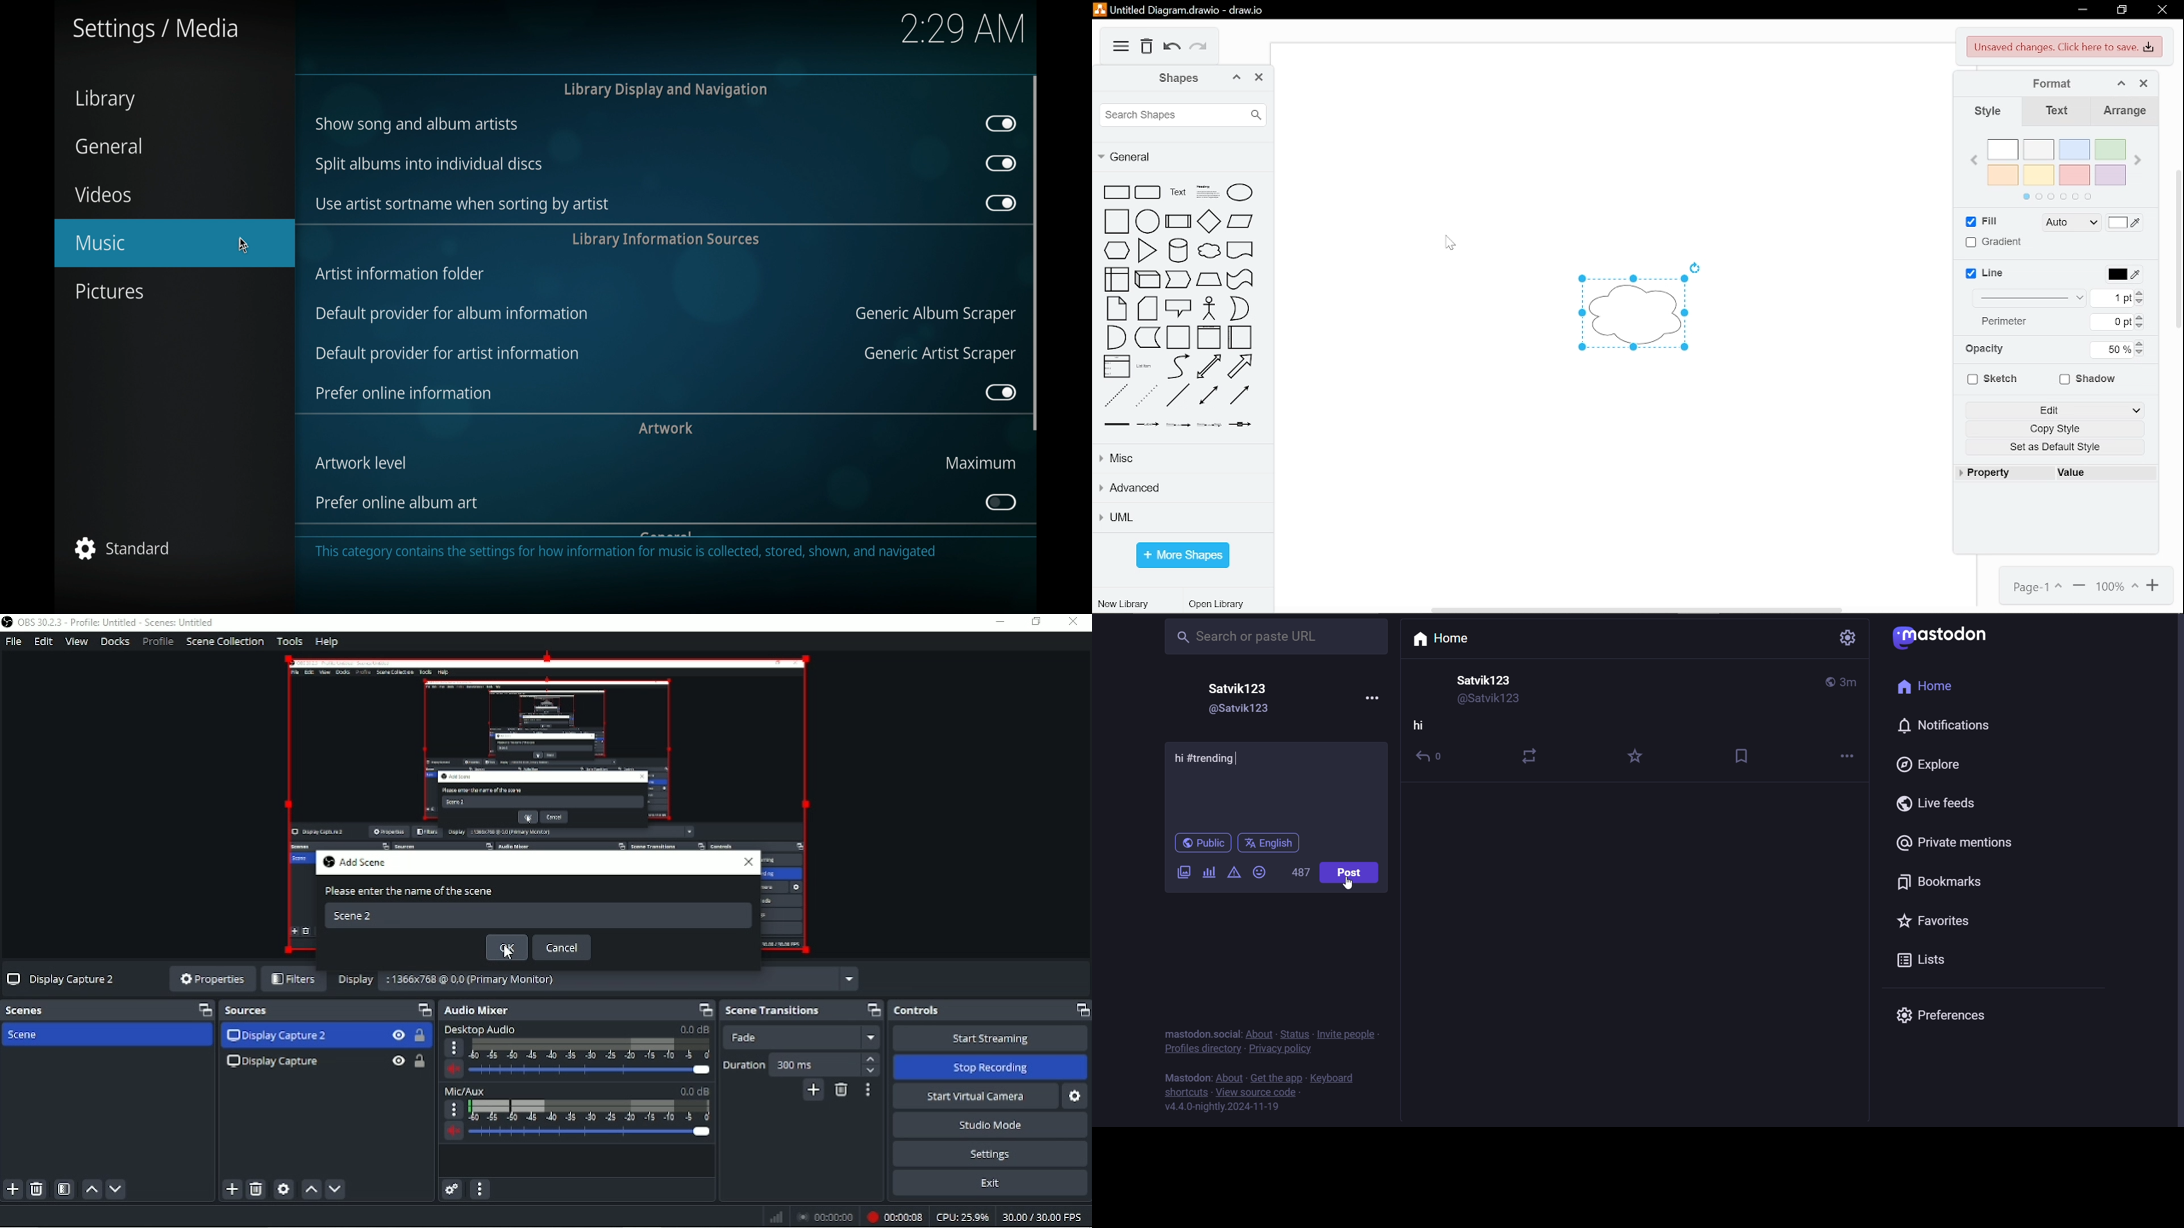  What do you see at coordinates (1936, 805) in the screenshot?
I see `live feed` at bounding box center [1936, 805].